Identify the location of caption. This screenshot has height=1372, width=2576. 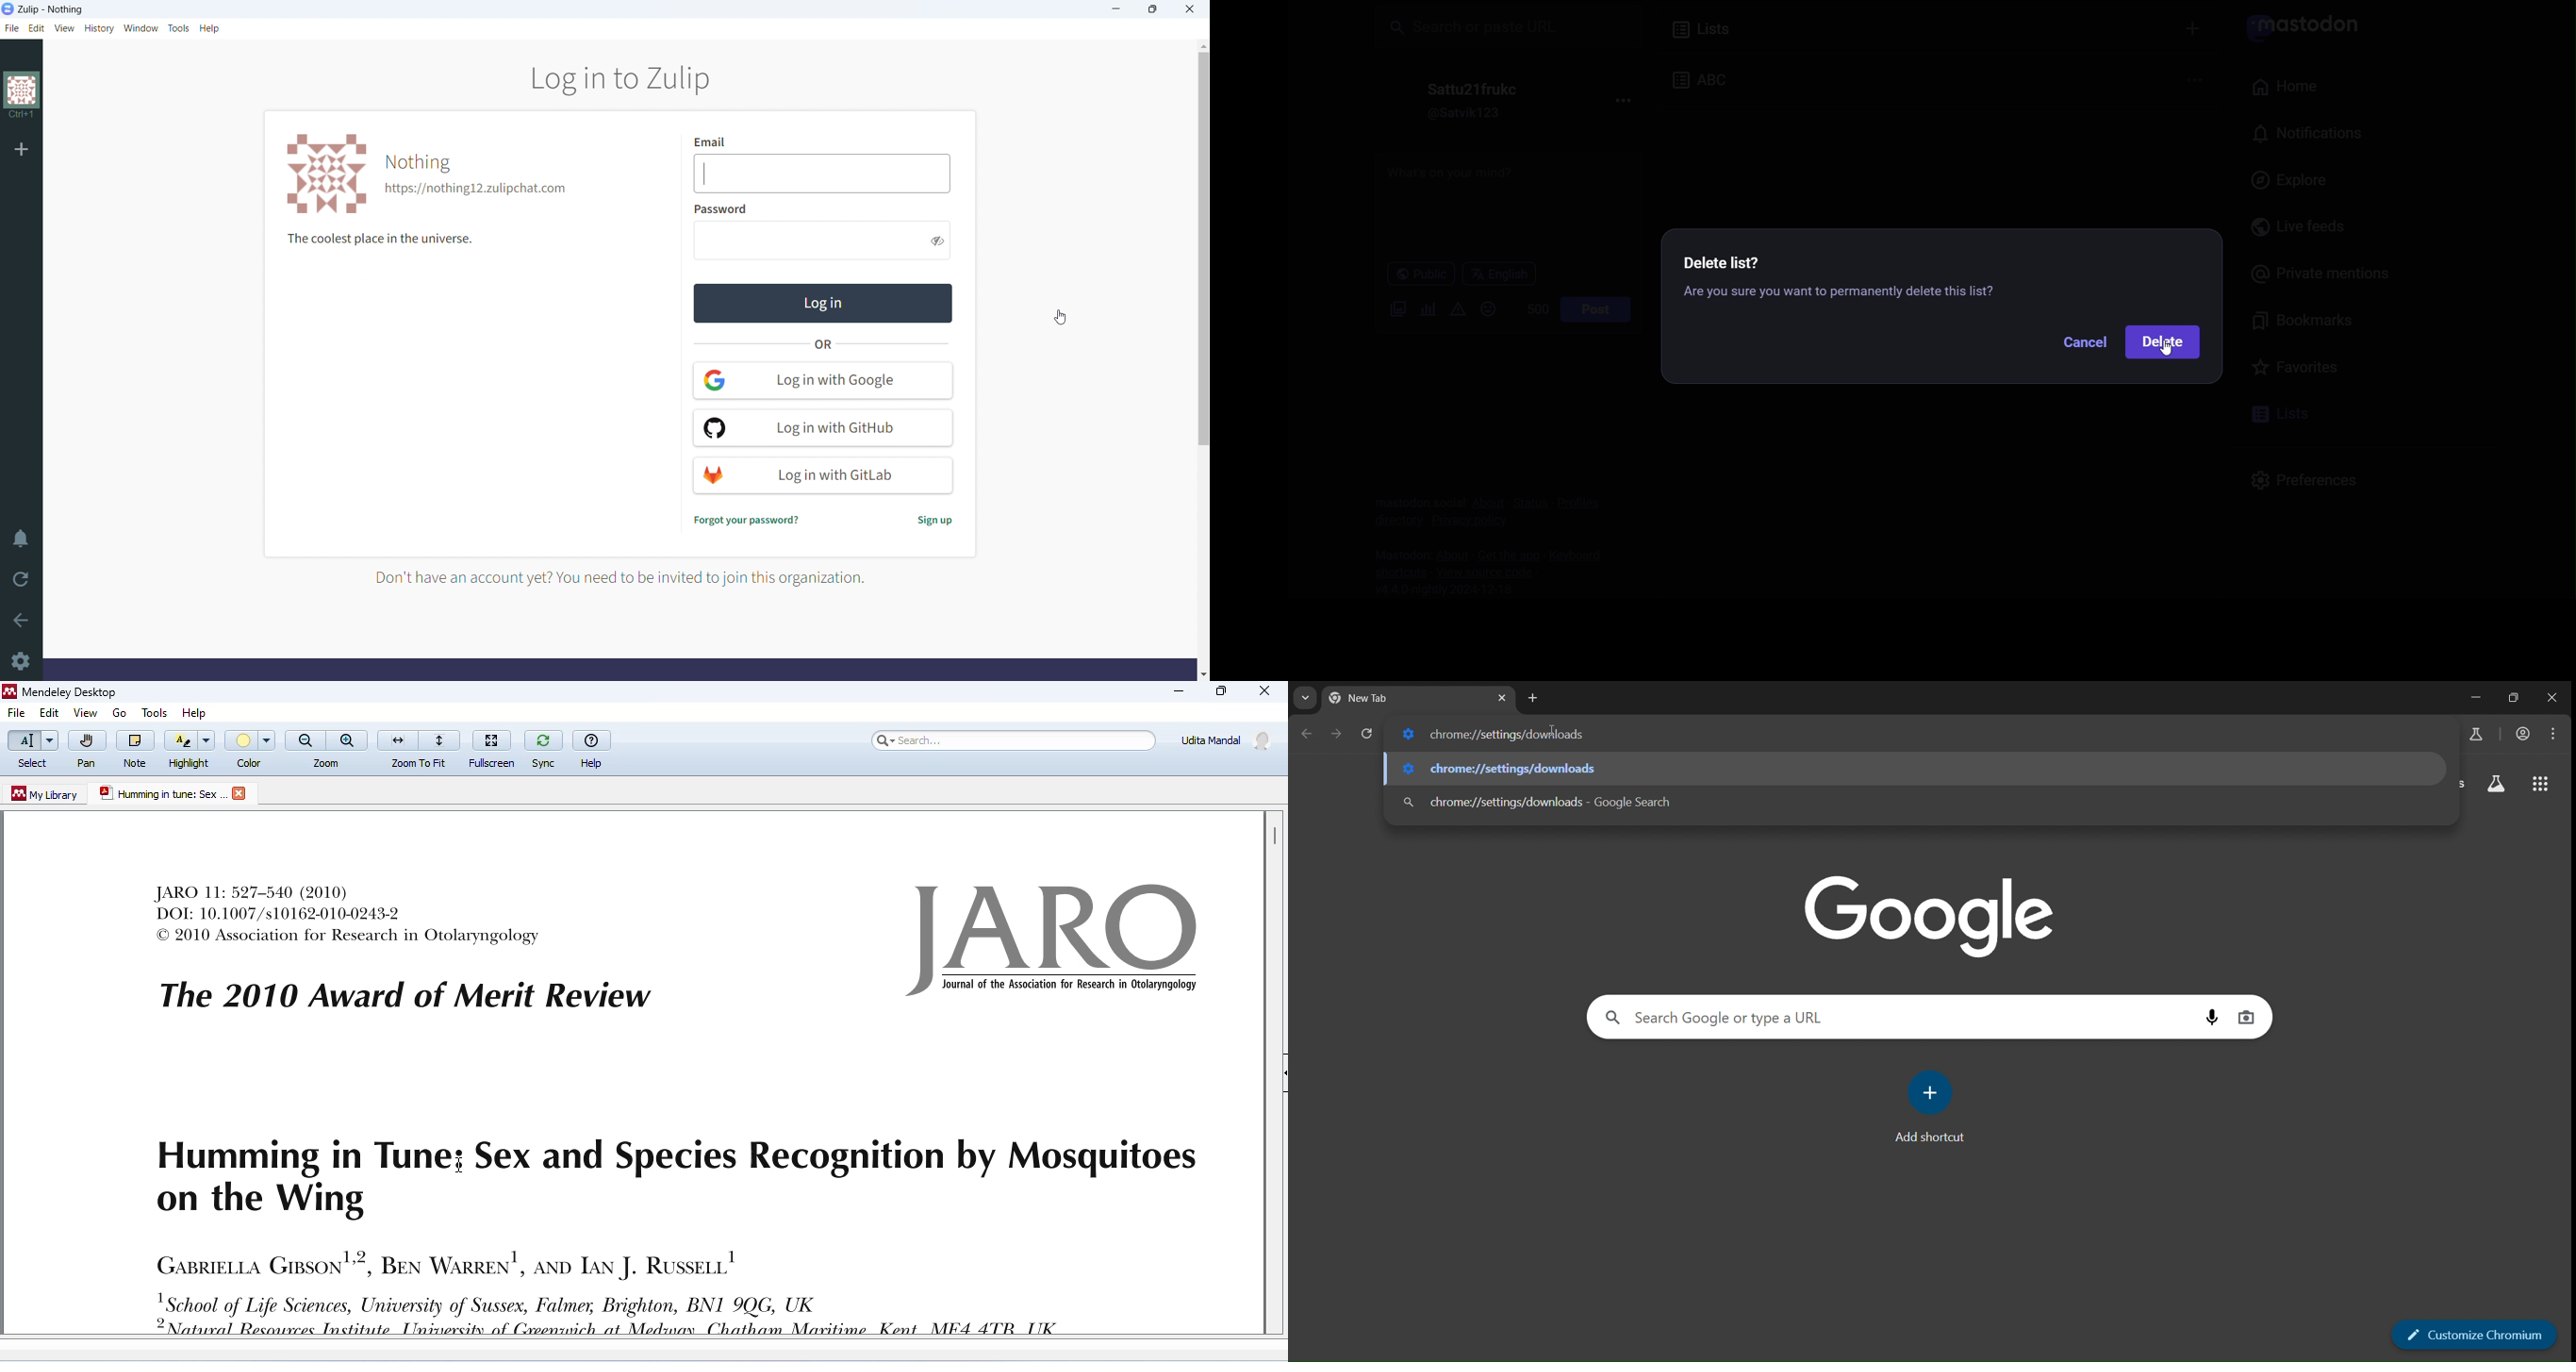
(382, 240).